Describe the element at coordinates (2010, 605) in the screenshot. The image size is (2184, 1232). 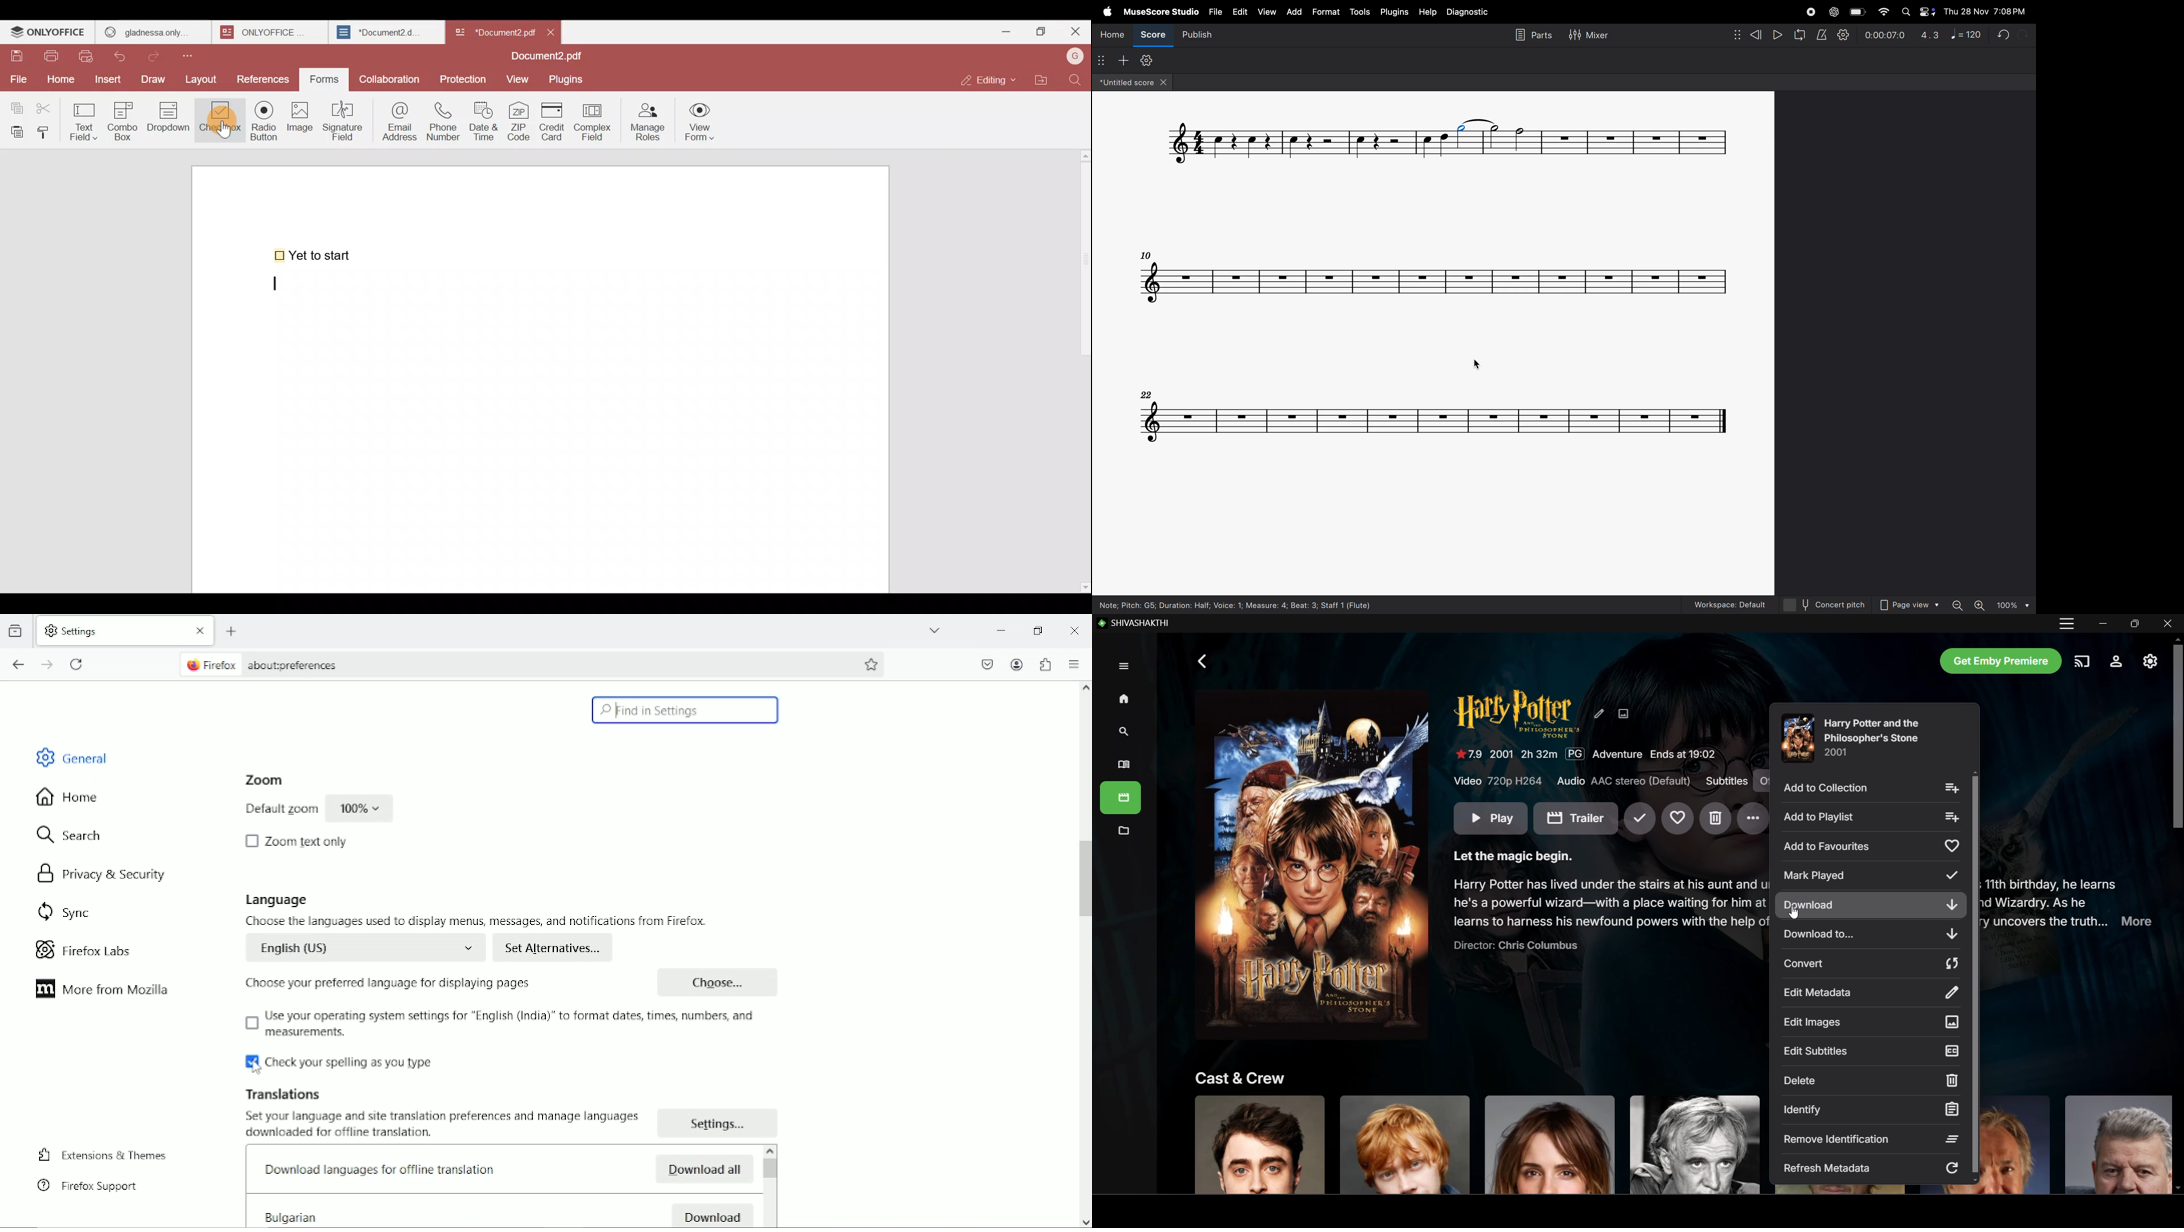
I see `100` at that location.